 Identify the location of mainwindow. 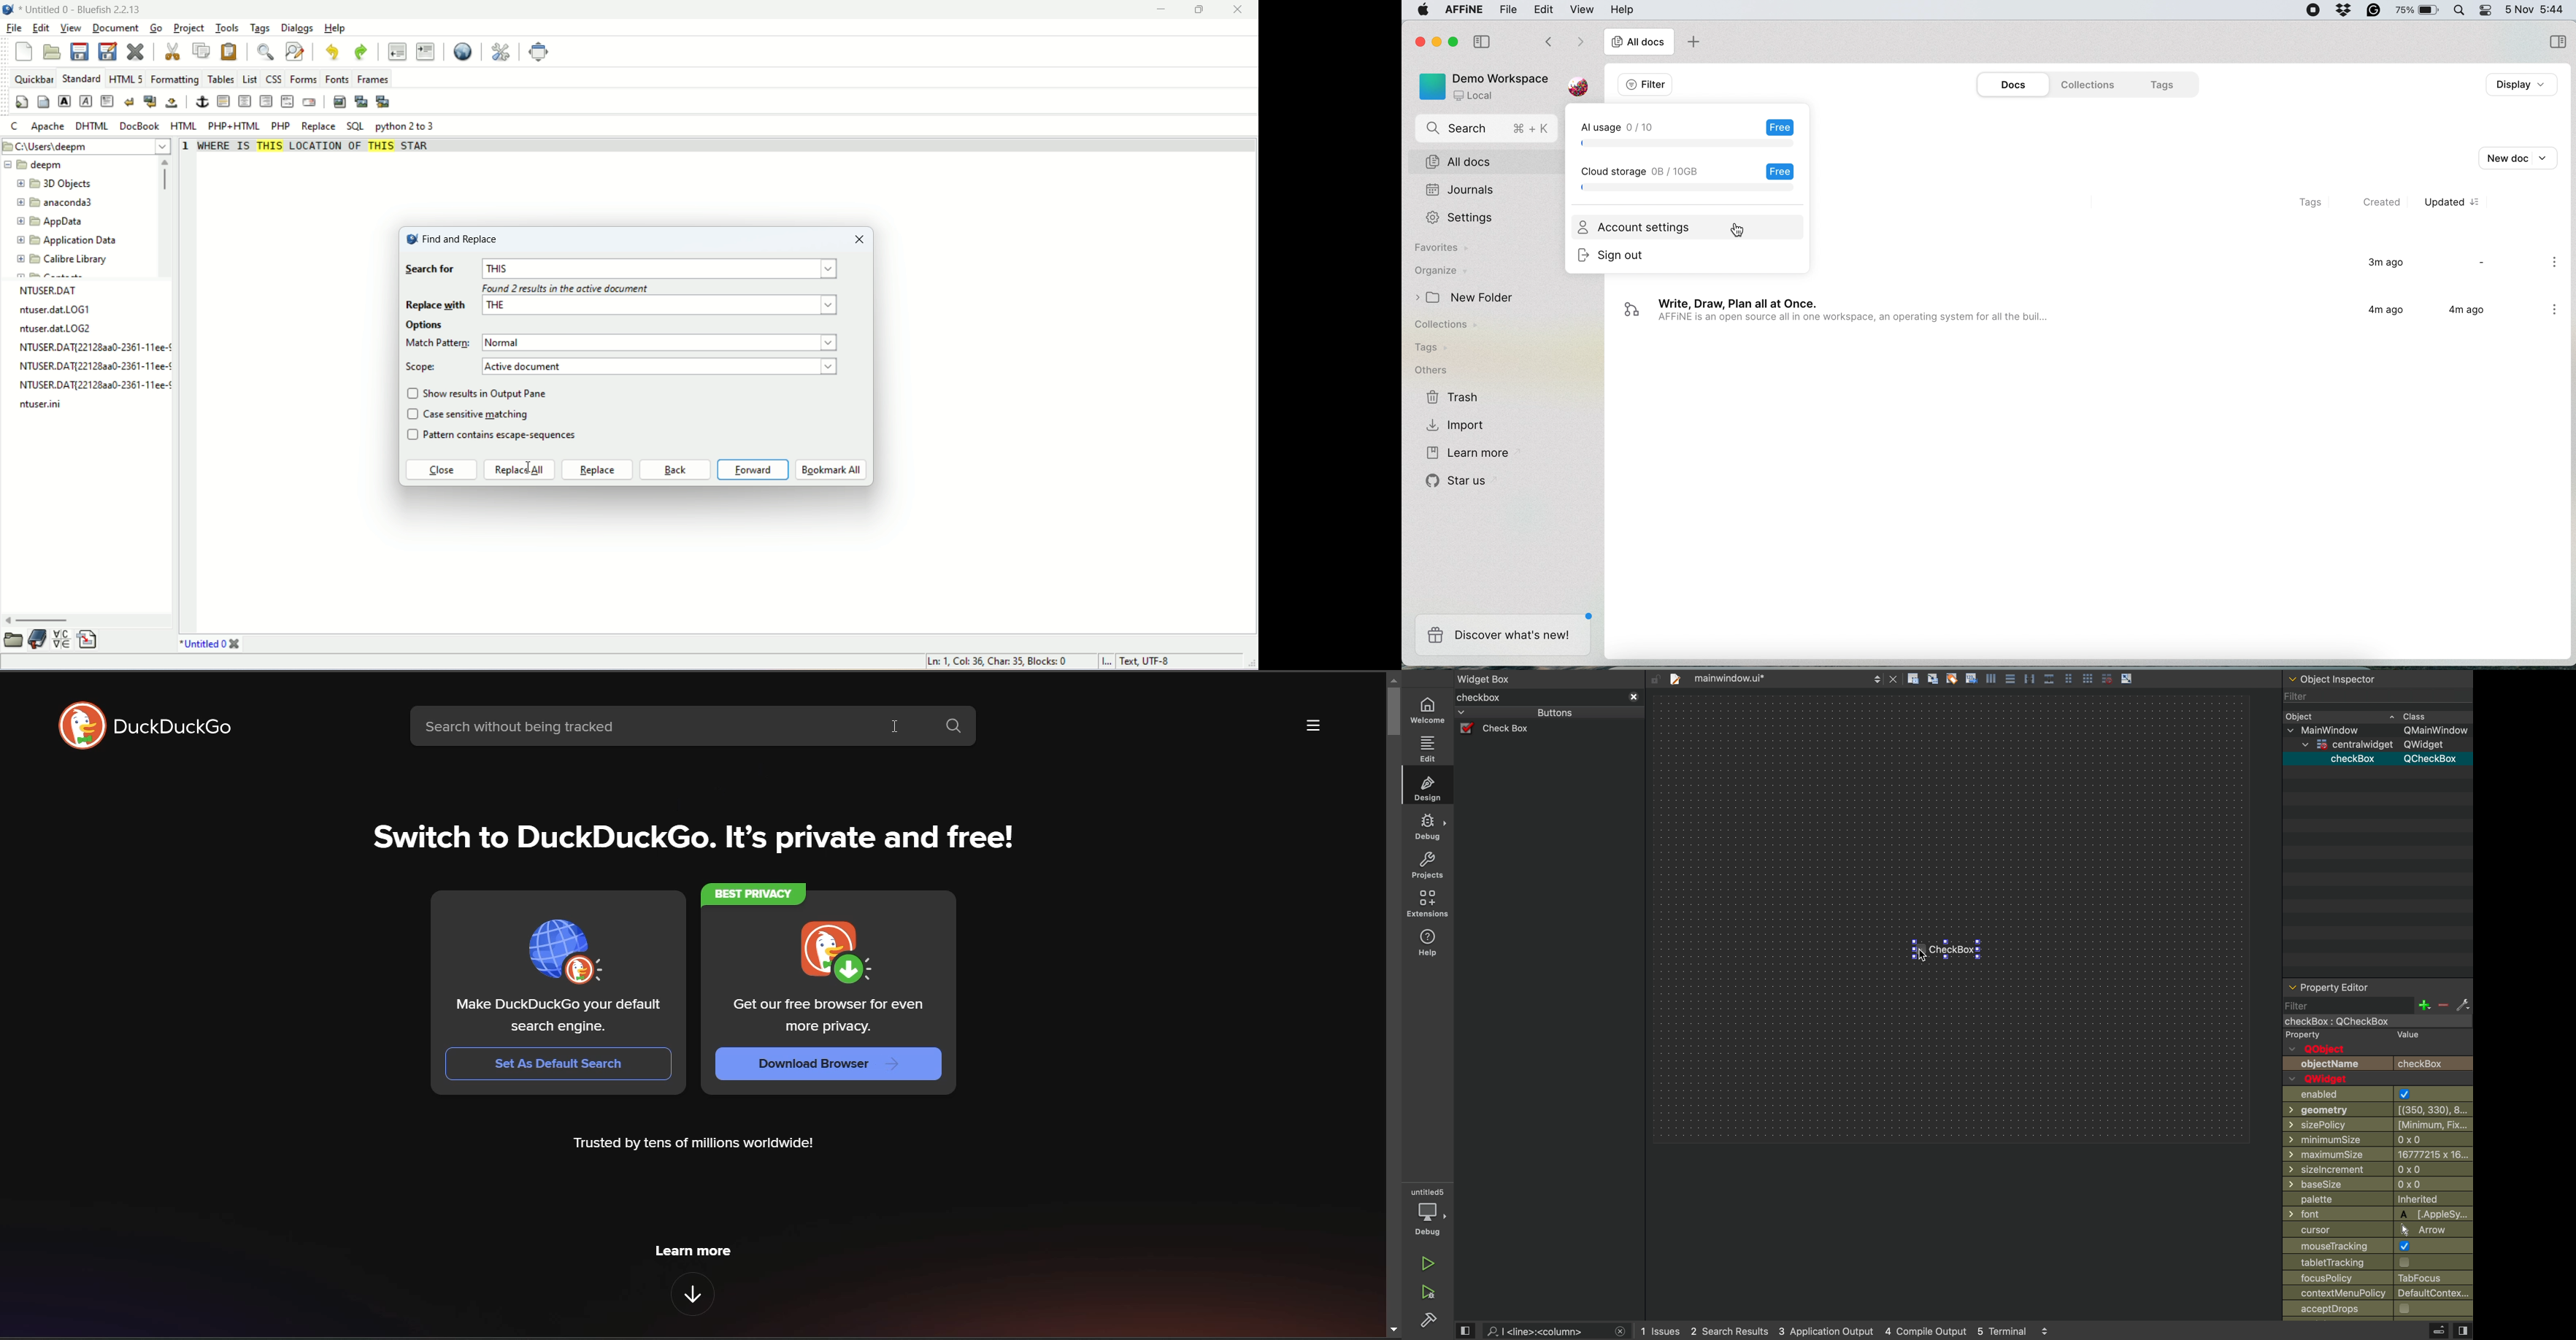
(2378, 730).